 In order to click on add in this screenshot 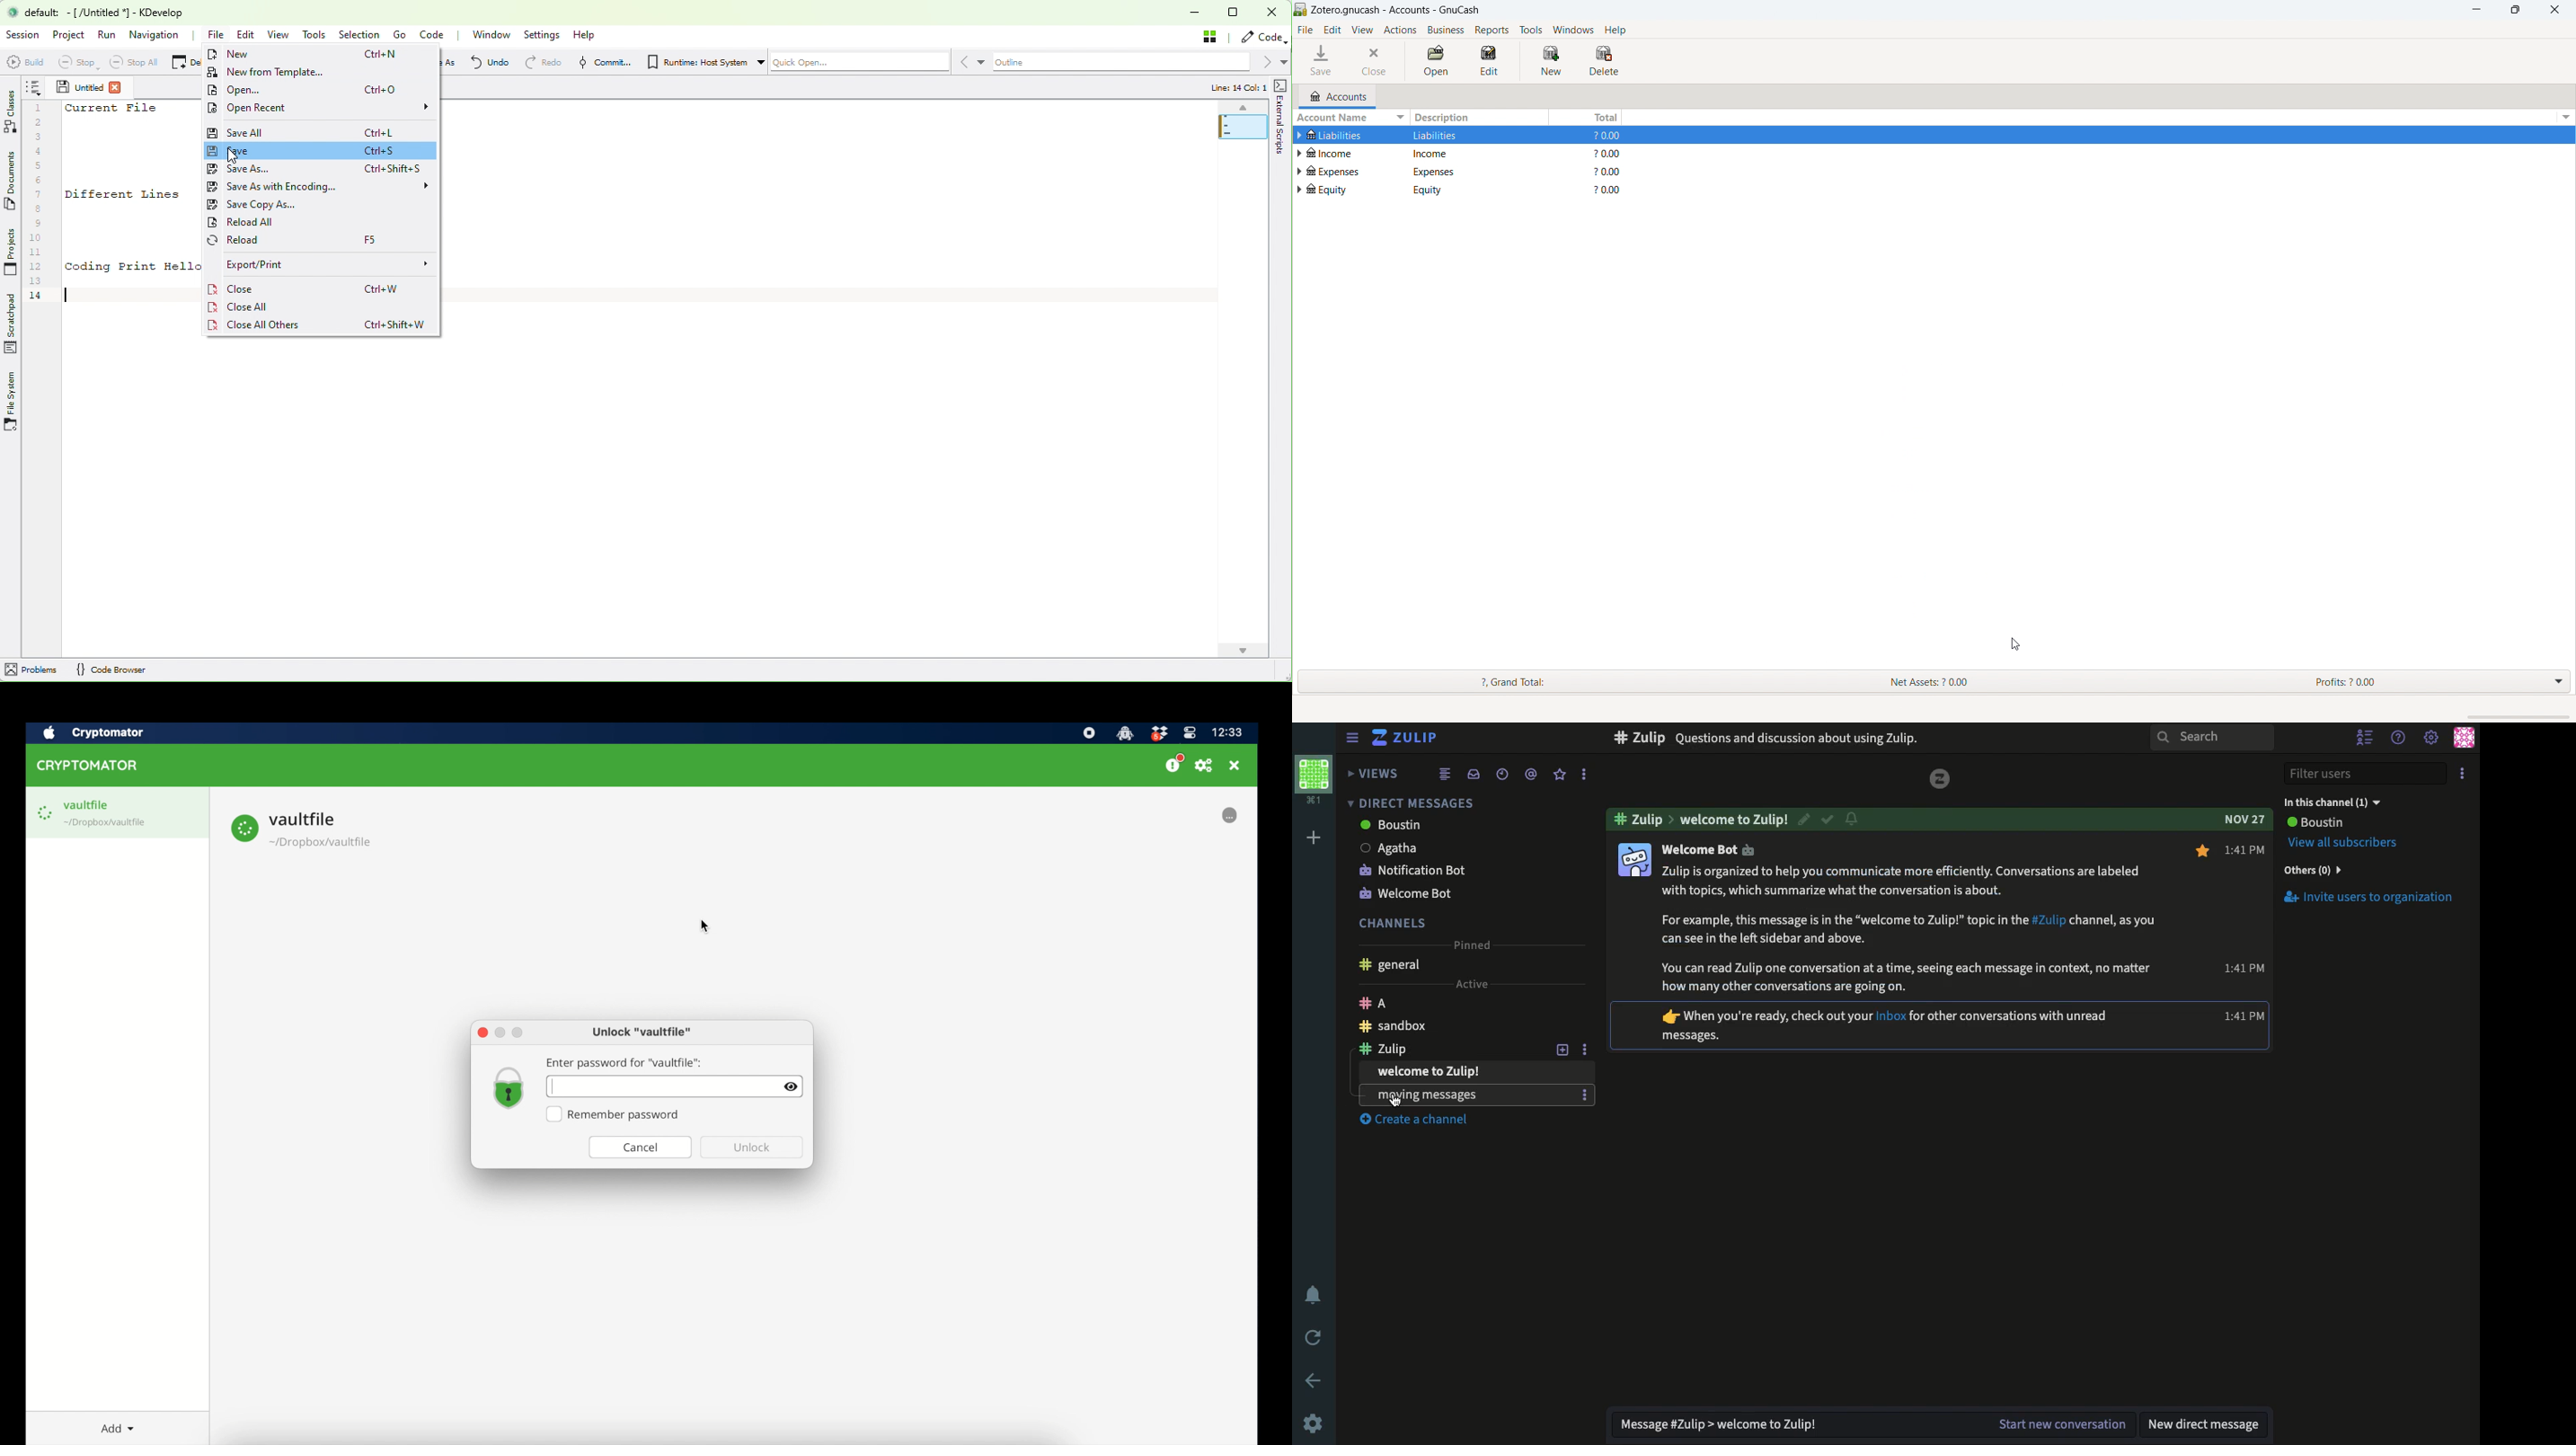, I will do `click(118, 1428)`.